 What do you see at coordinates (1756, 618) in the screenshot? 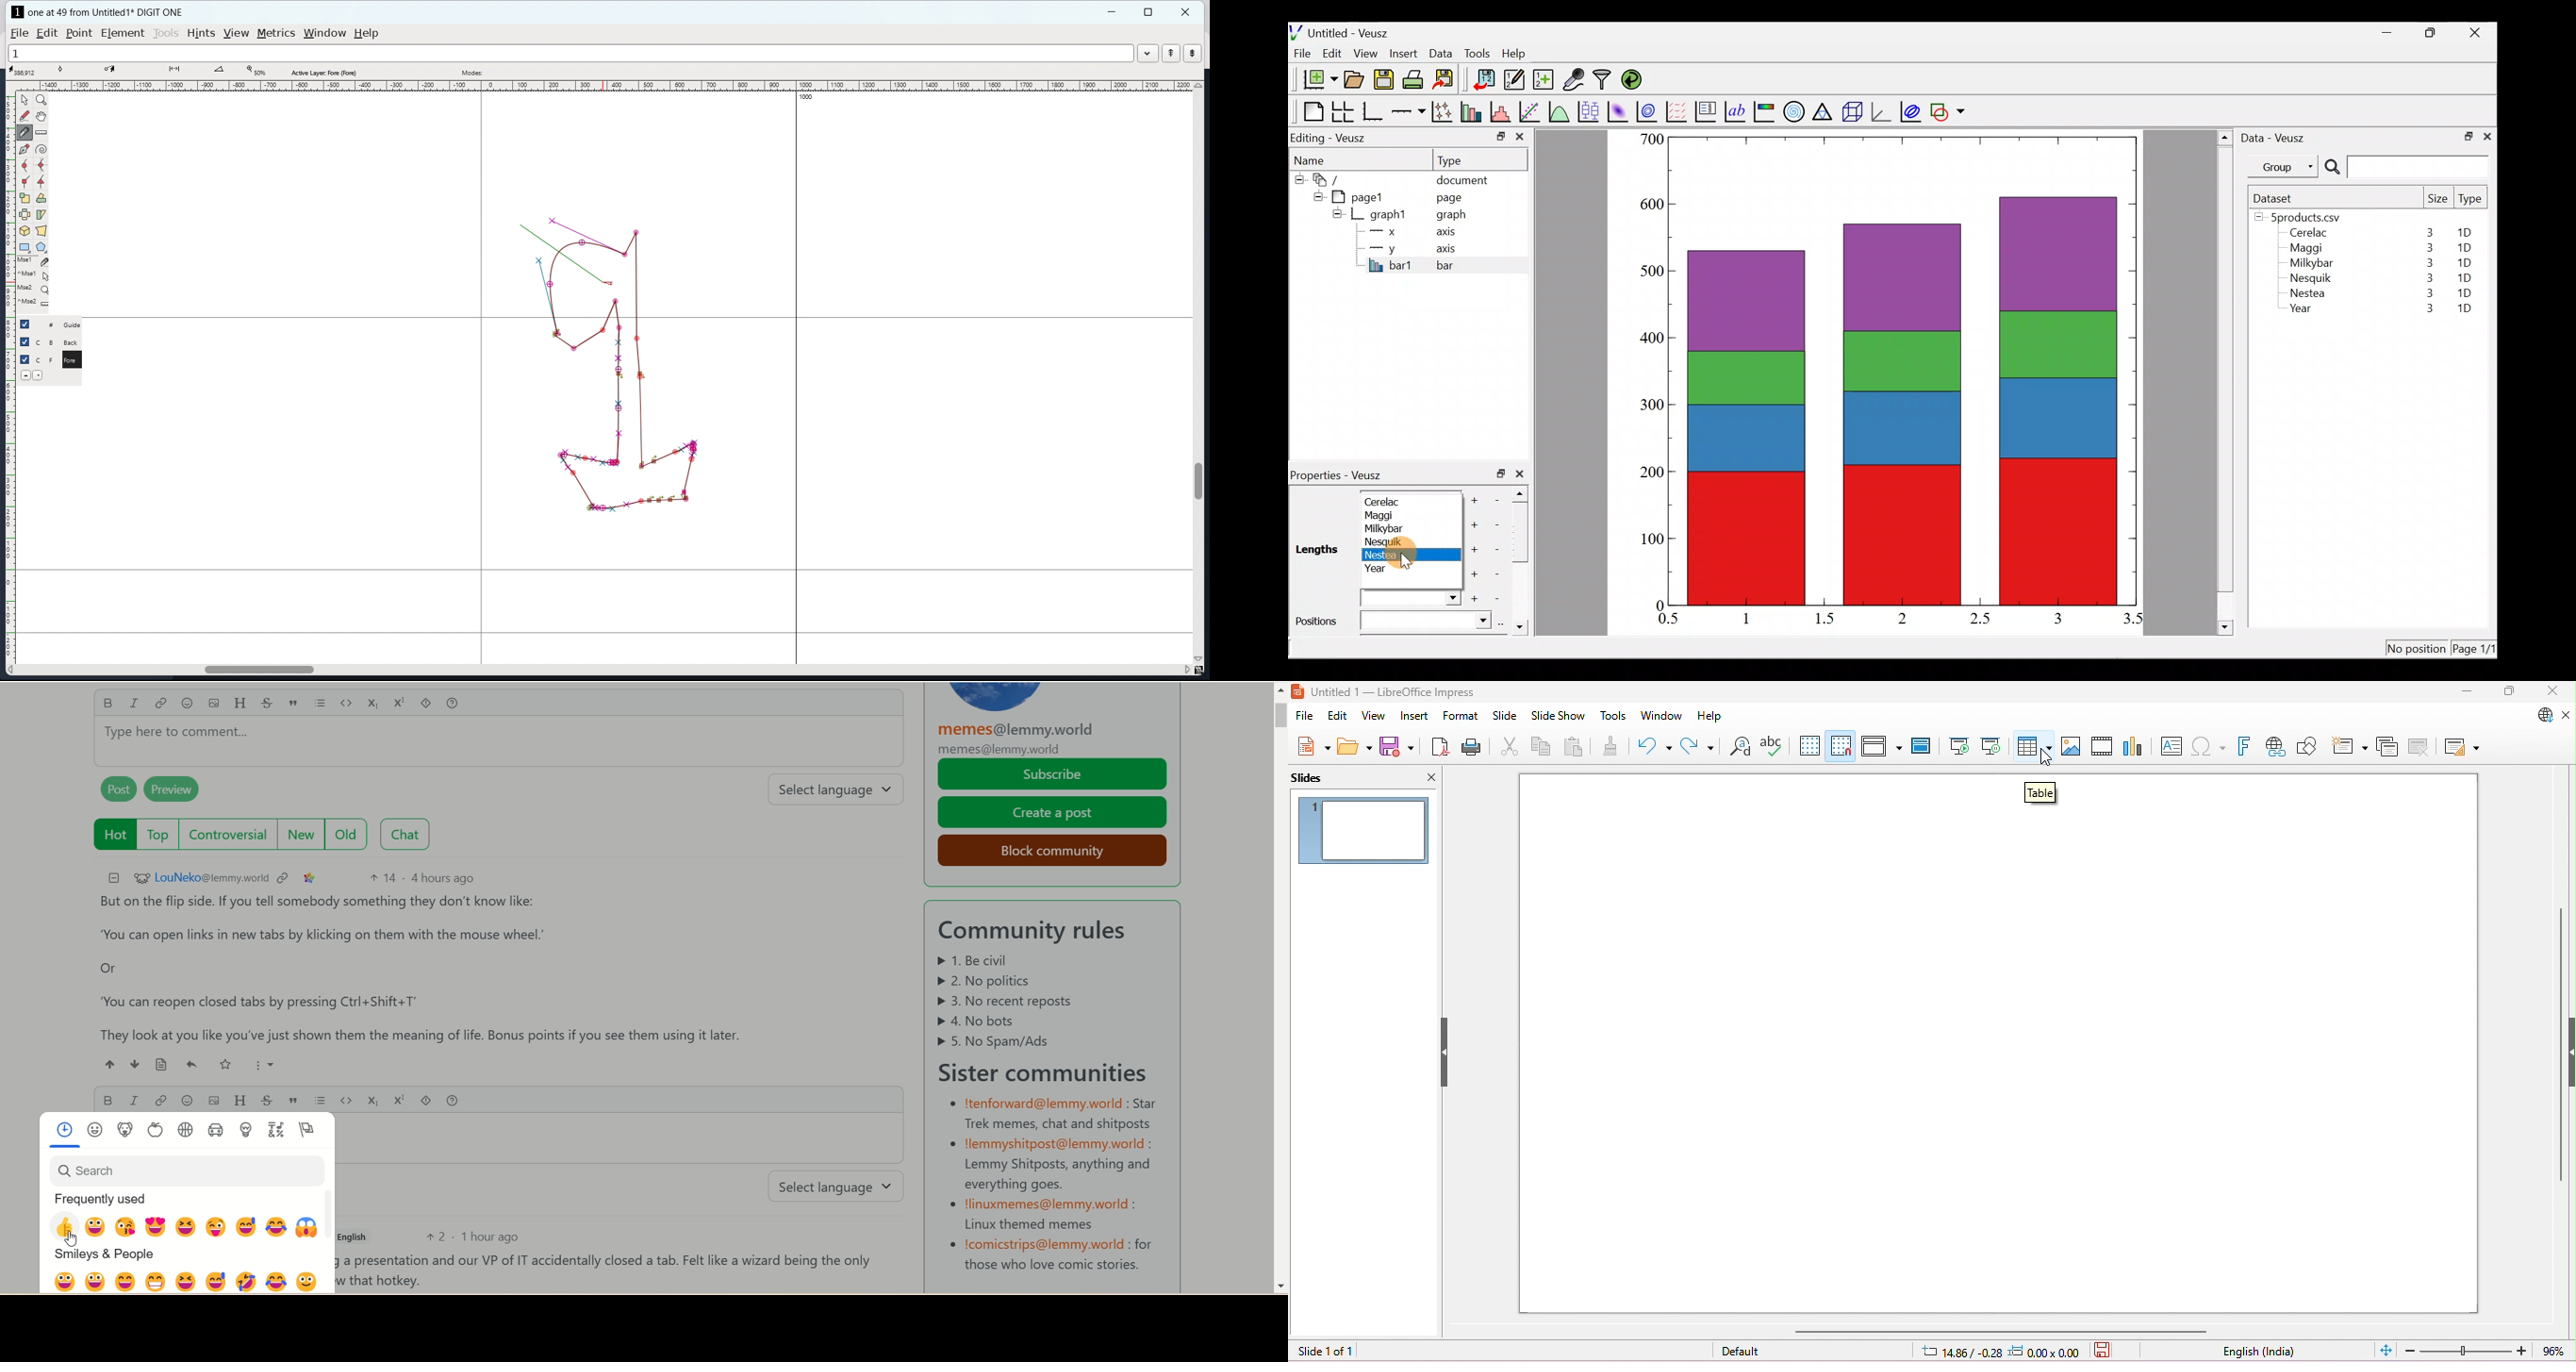
I see `1` at bounding box center [1756, 618].